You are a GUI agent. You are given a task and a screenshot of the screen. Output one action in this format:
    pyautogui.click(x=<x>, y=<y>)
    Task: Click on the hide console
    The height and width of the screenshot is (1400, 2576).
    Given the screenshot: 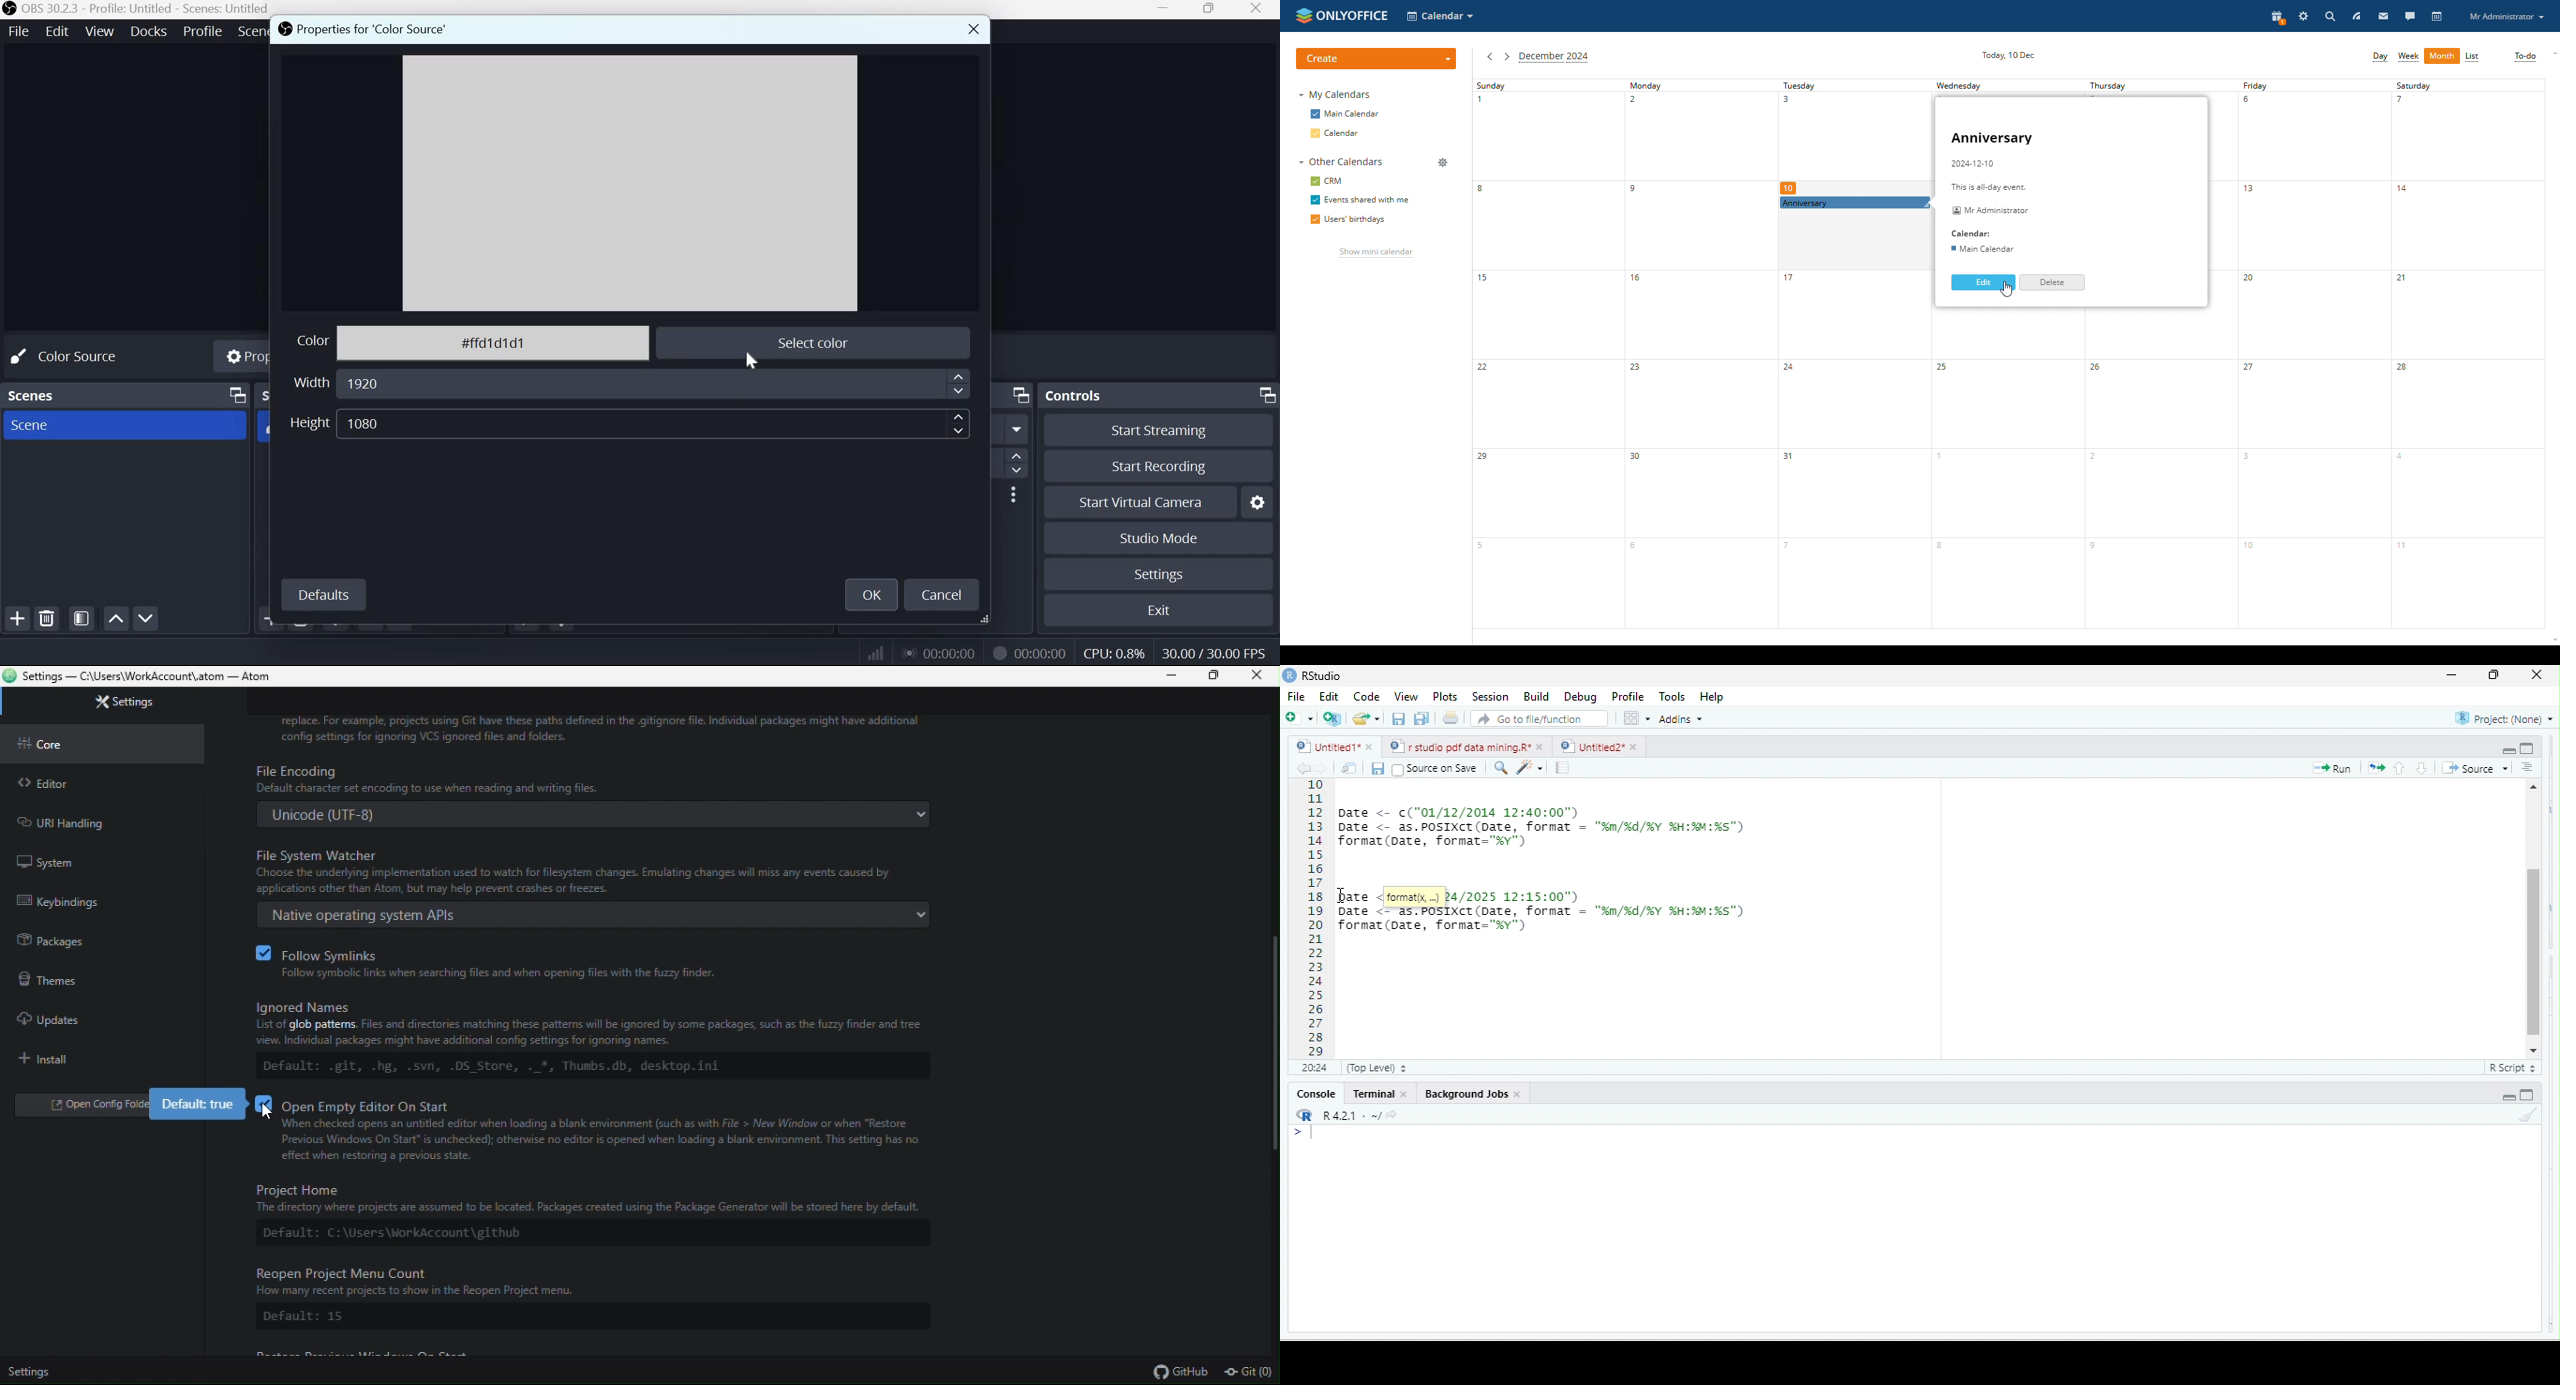 What is the action you would take?
    pyautogui.click(x=2530, y=1094)
    